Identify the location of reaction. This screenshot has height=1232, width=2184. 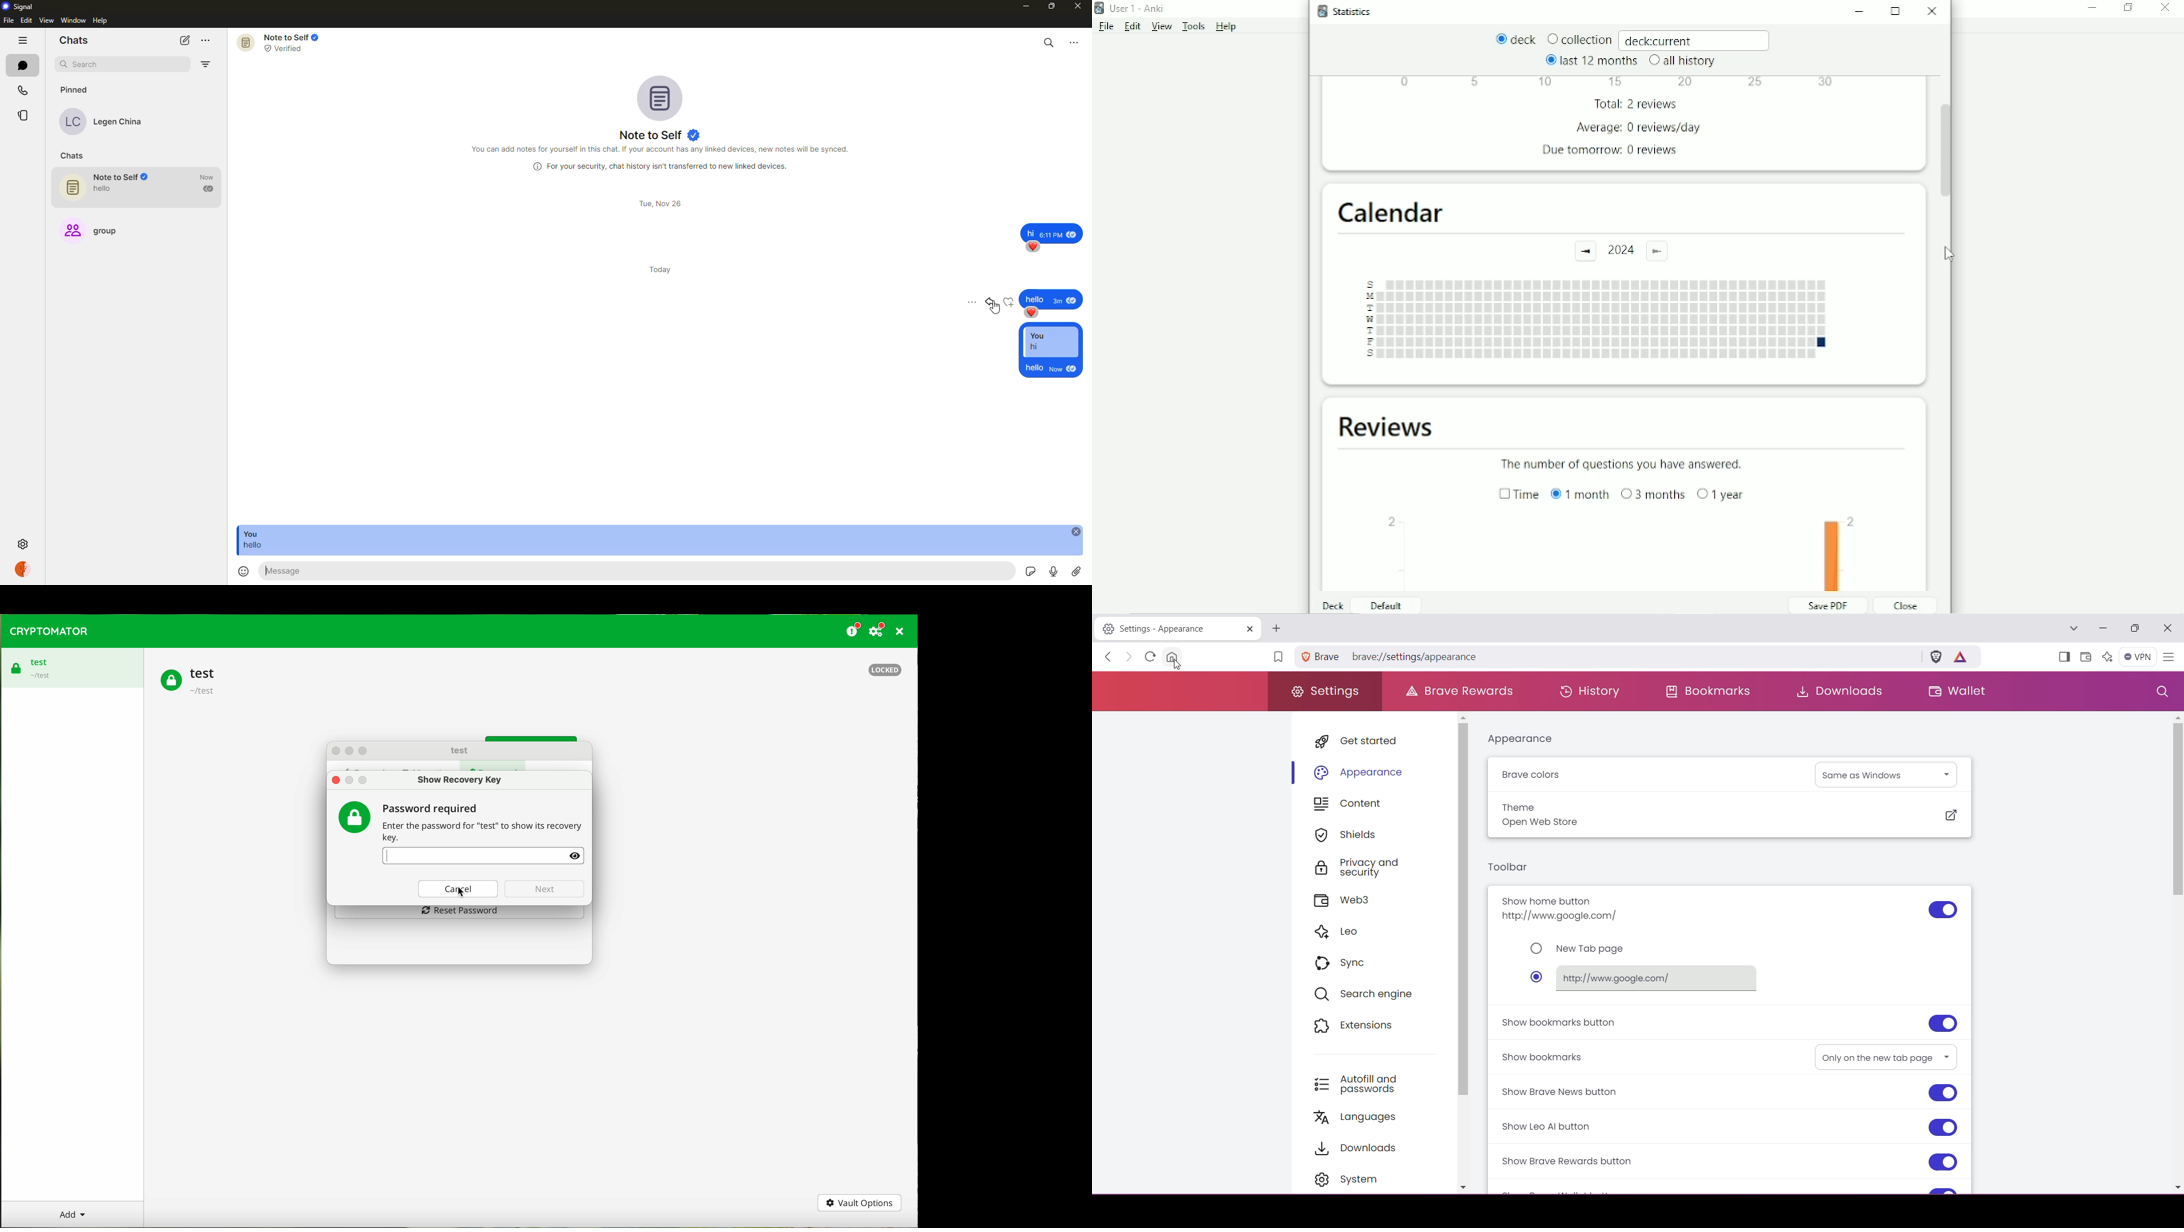
(1010, 305).